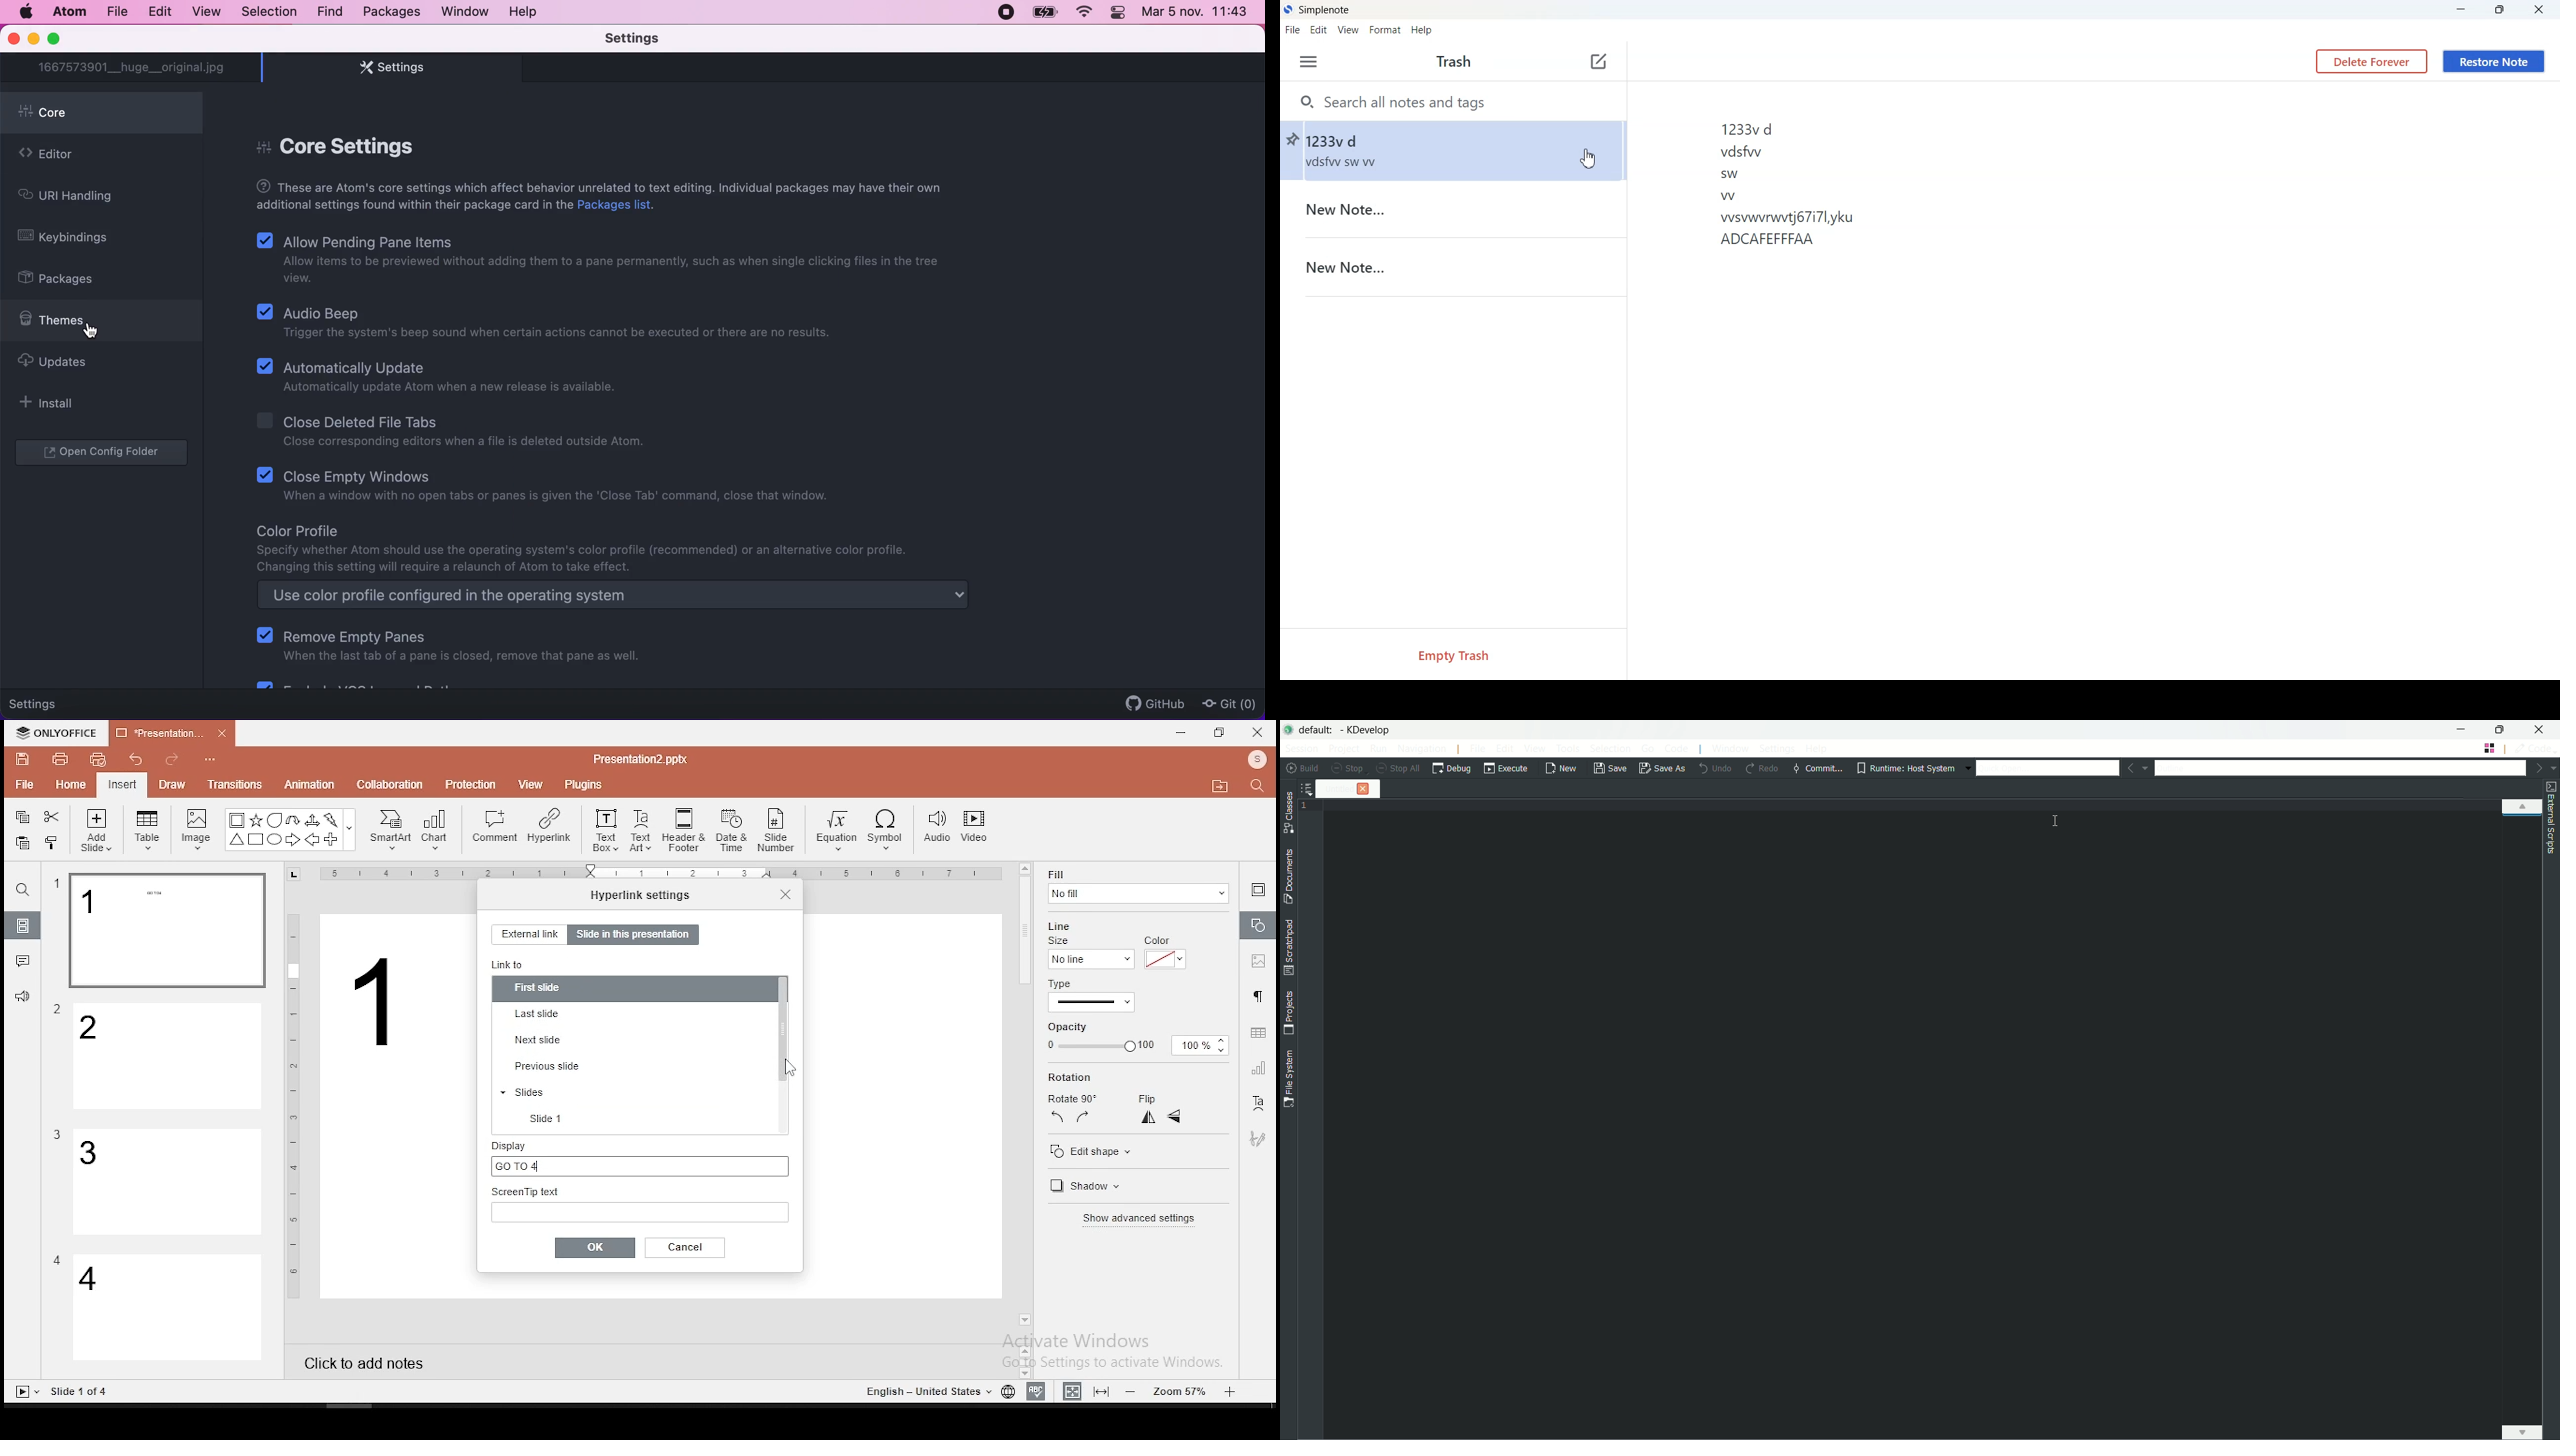 Image resolution: width=2576 pixels, height=1456 pixels. What do you see at coordinates (333, 820) in the screenshot?
I see `Flash` at bounding box center [333, 820].